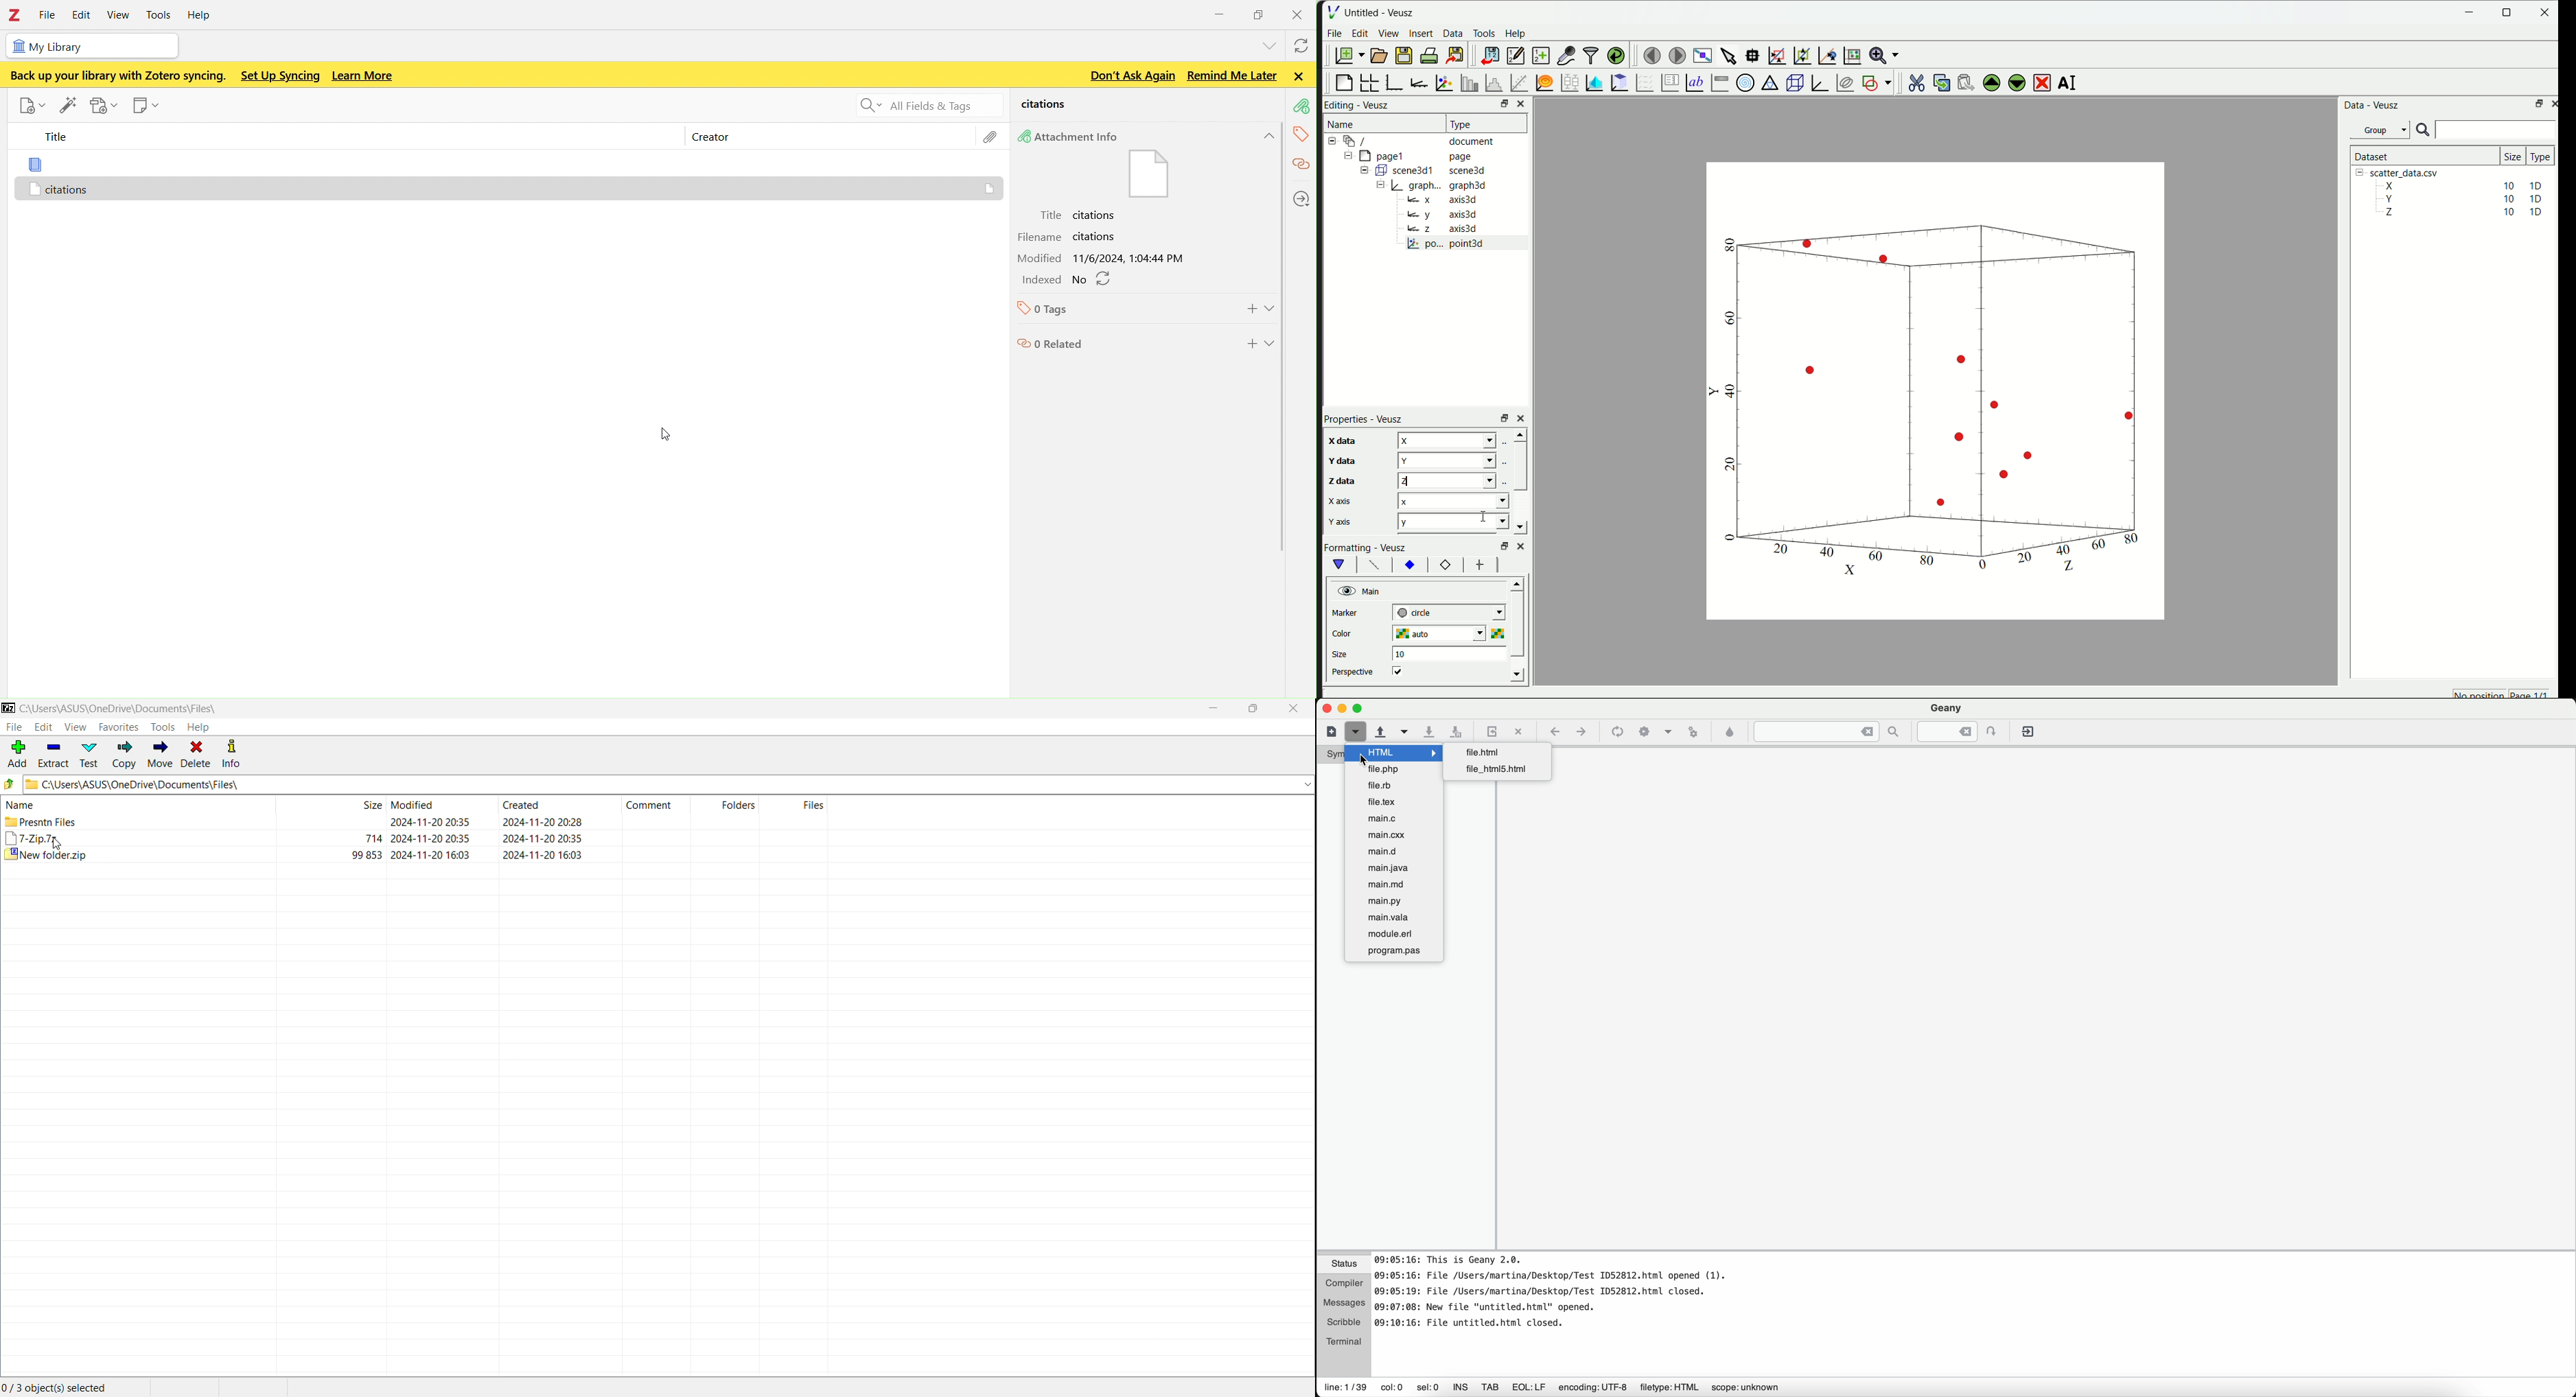 The height and width of the screenshot is (1400, 2576). What do you see at coordinates (68, 106) in the screenshot?
I see `add items` at bounding box center [68, 106].